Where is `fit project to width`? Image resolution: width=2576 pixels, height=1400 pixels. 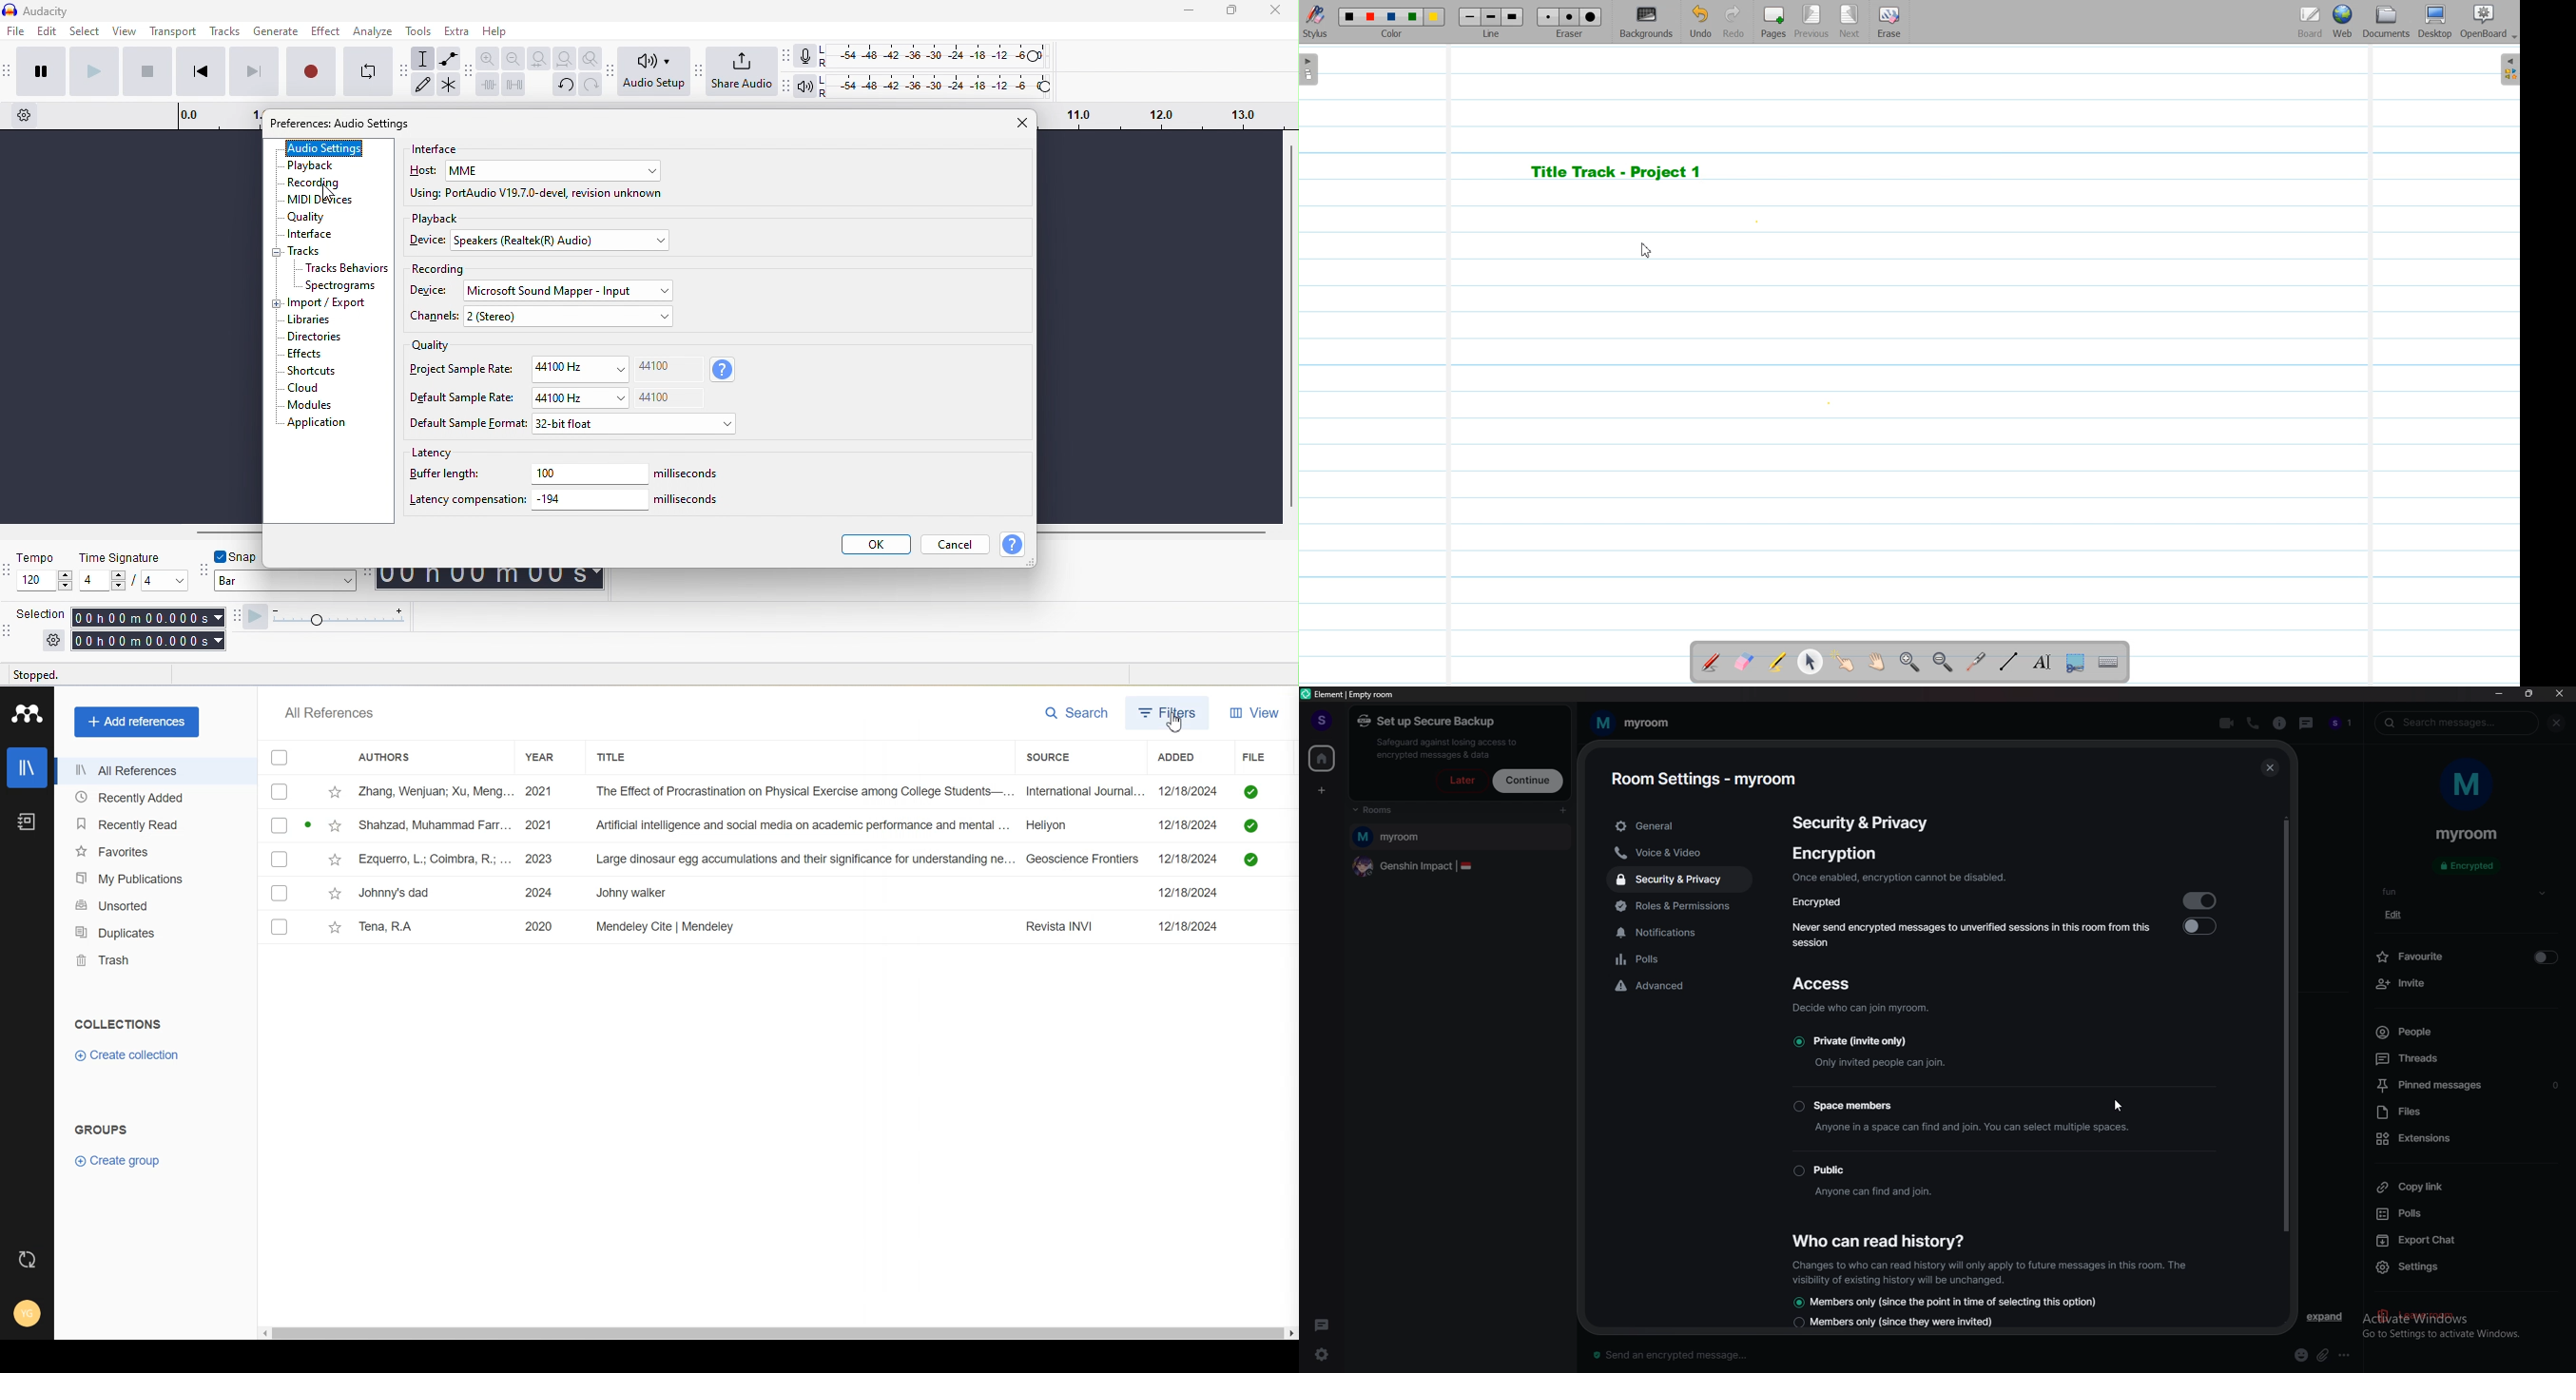 fit project to width is located at coordinates (566, 58).